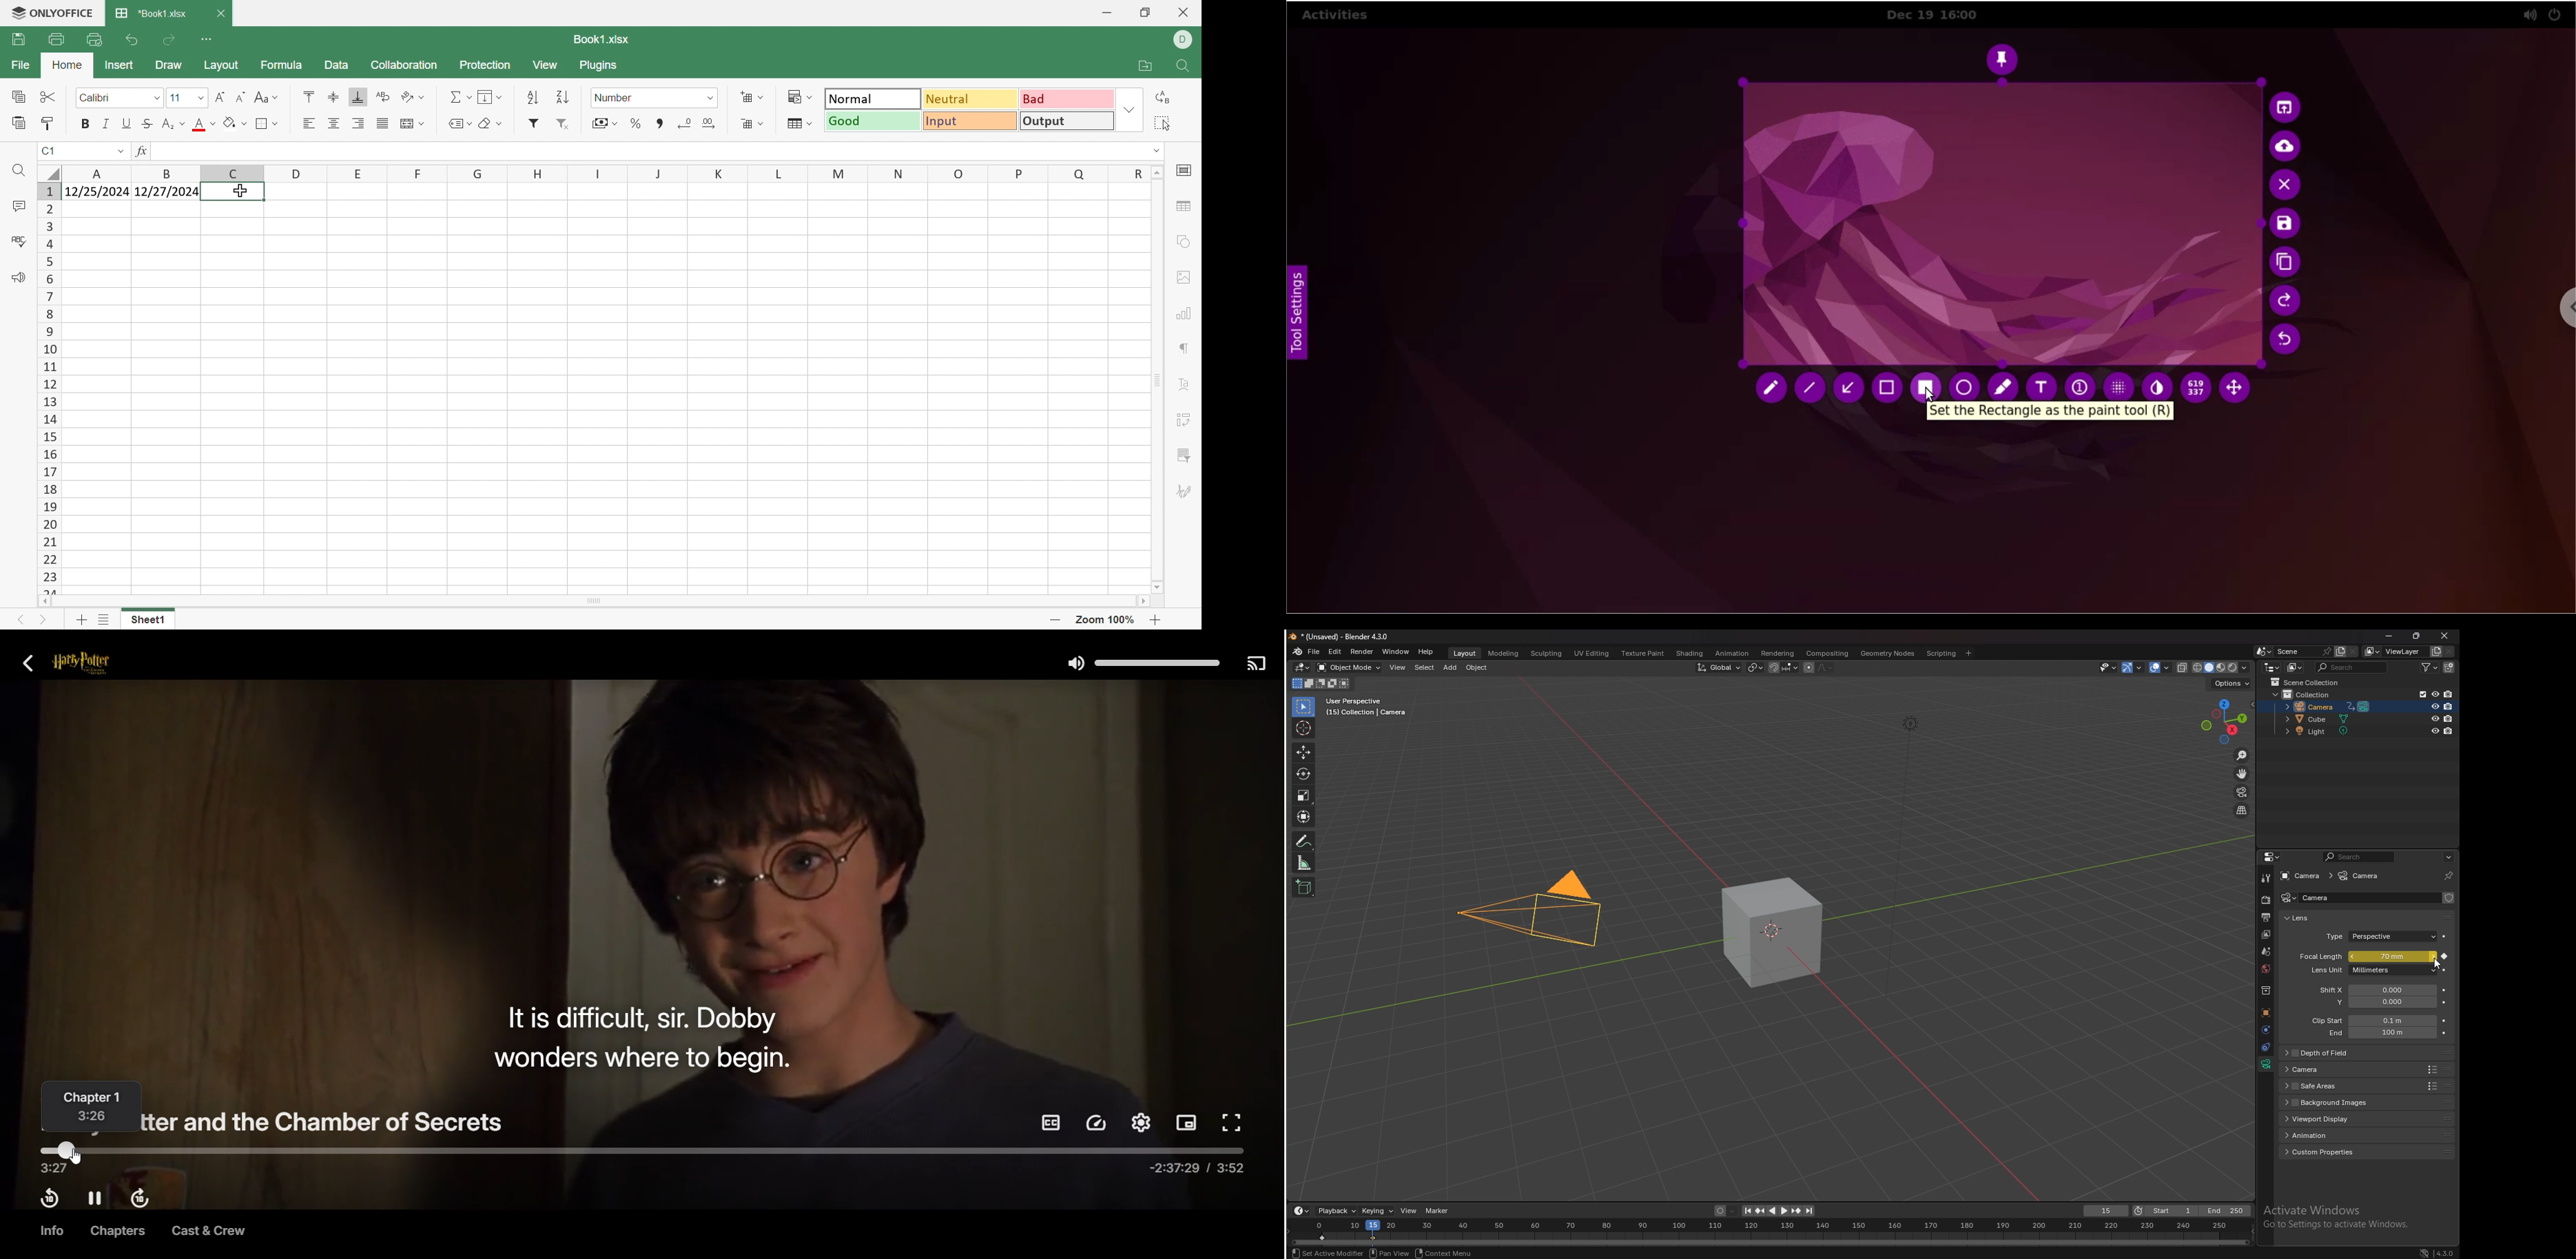 This screenshot has height=1260, width=2576. Describe the element at coordinates (220, 96) in the screenshot. I see `Increment font size` at that location.